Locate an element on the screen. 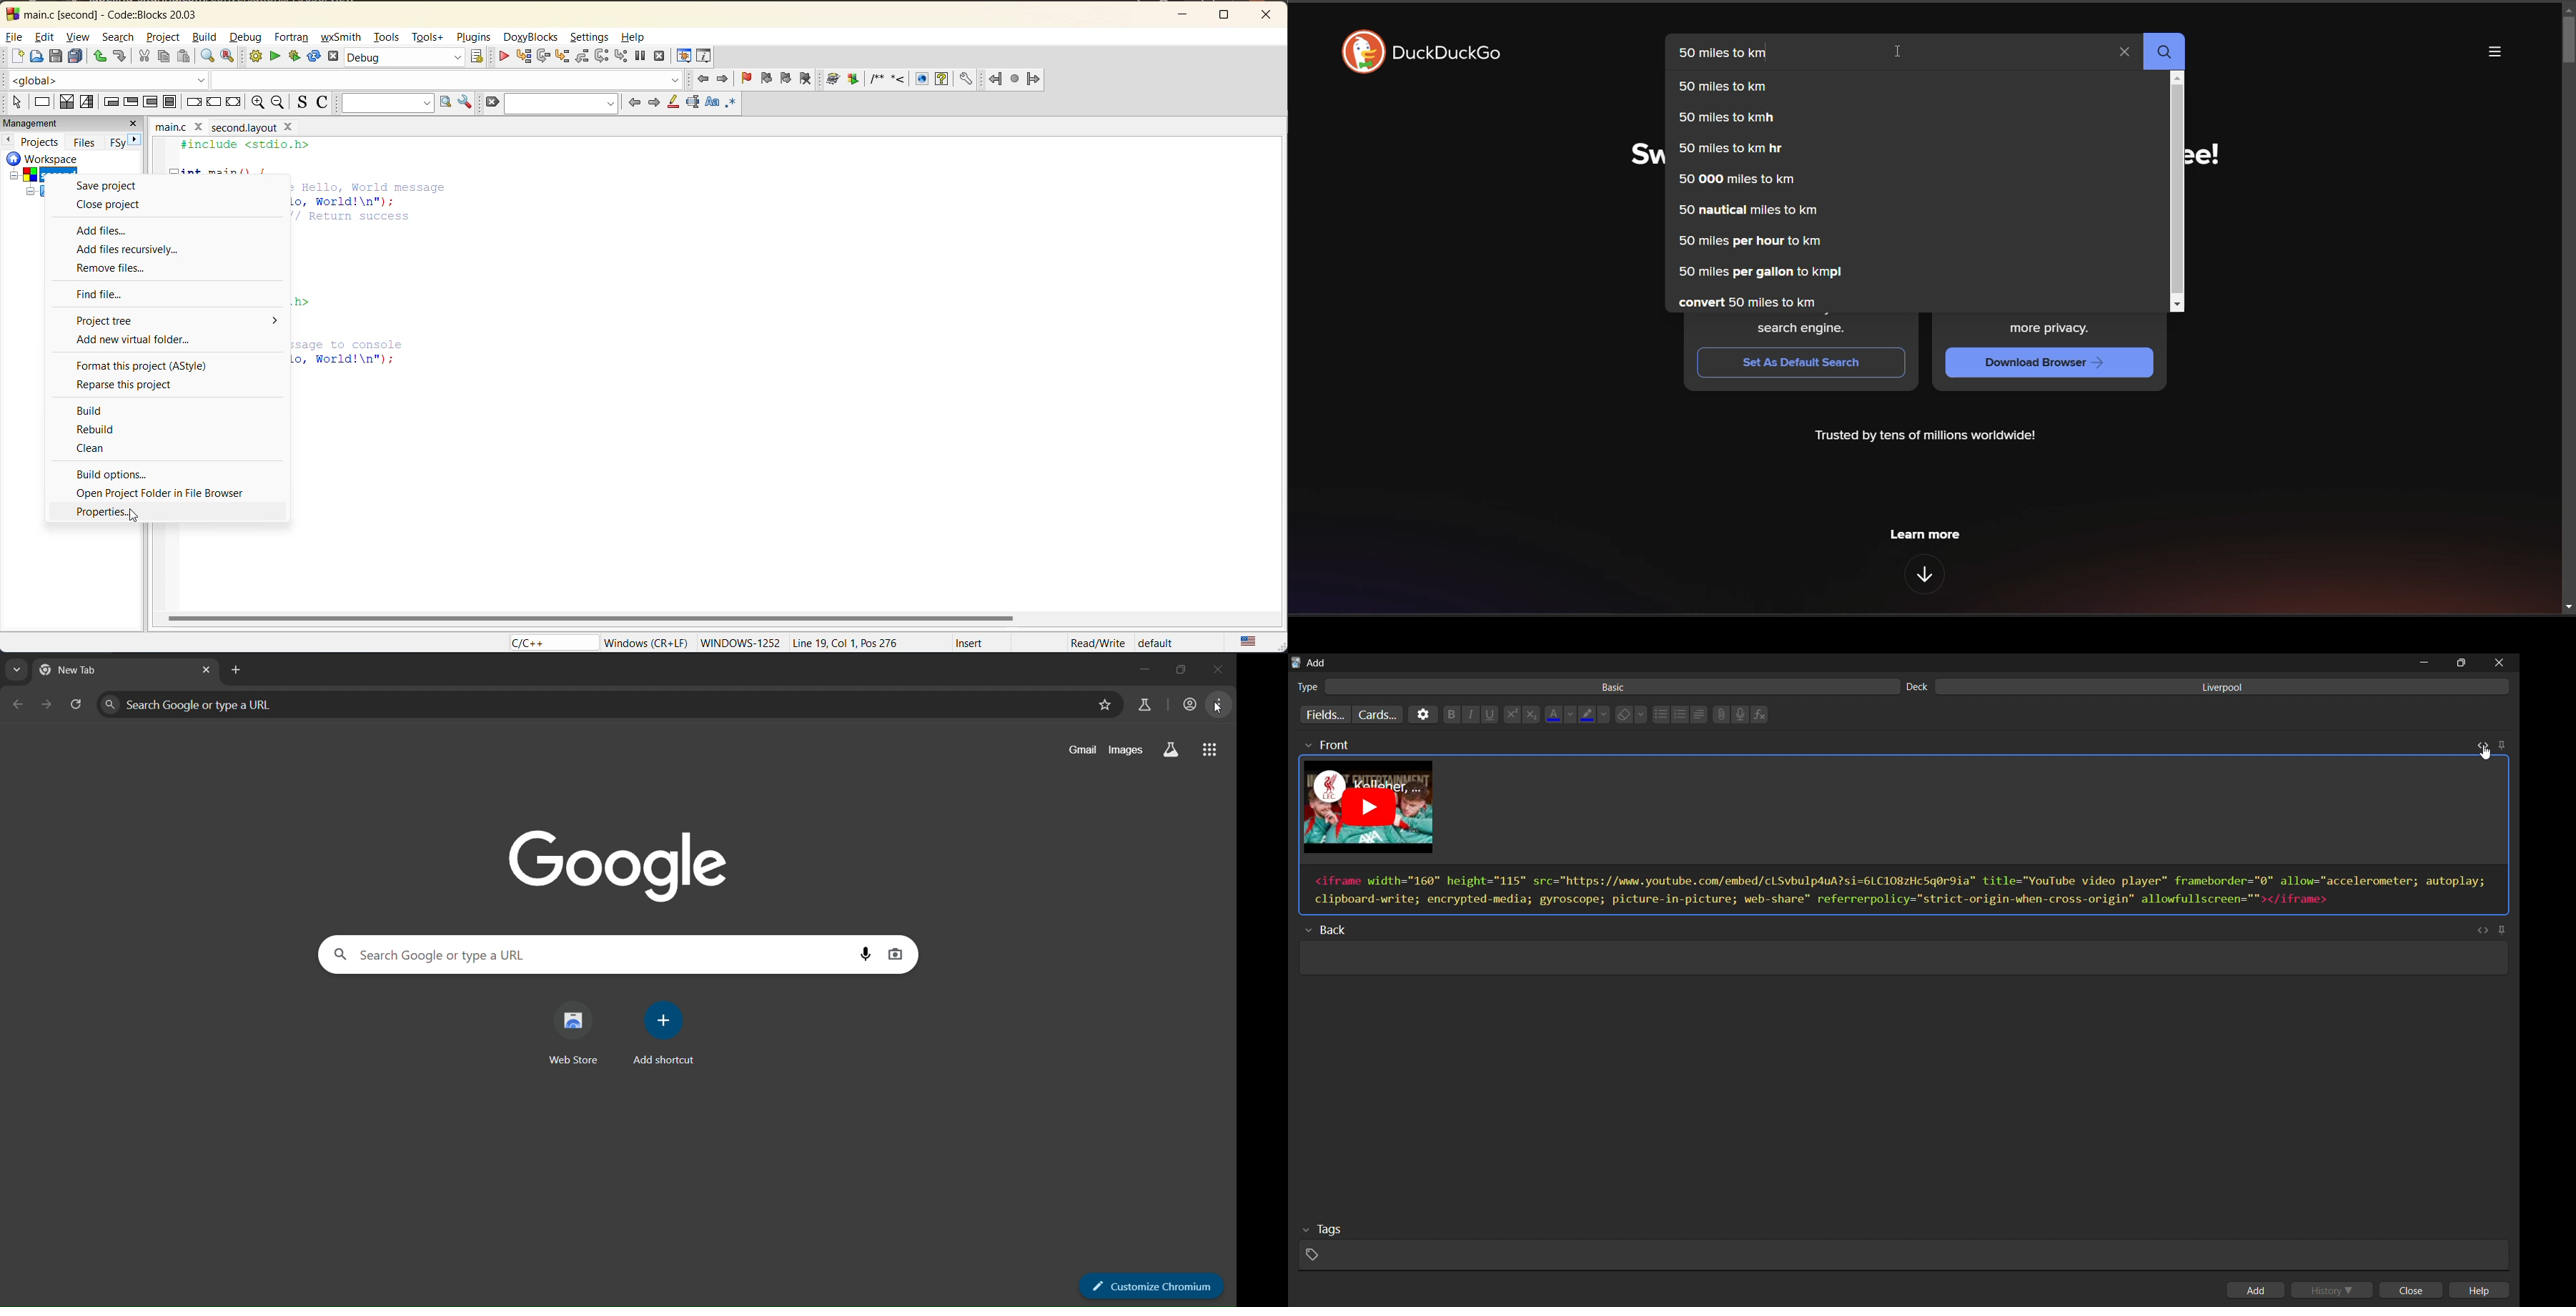 Image resolution: width=2576 pixels, height=1316 pixels. help is located at coordinates (638, 39).